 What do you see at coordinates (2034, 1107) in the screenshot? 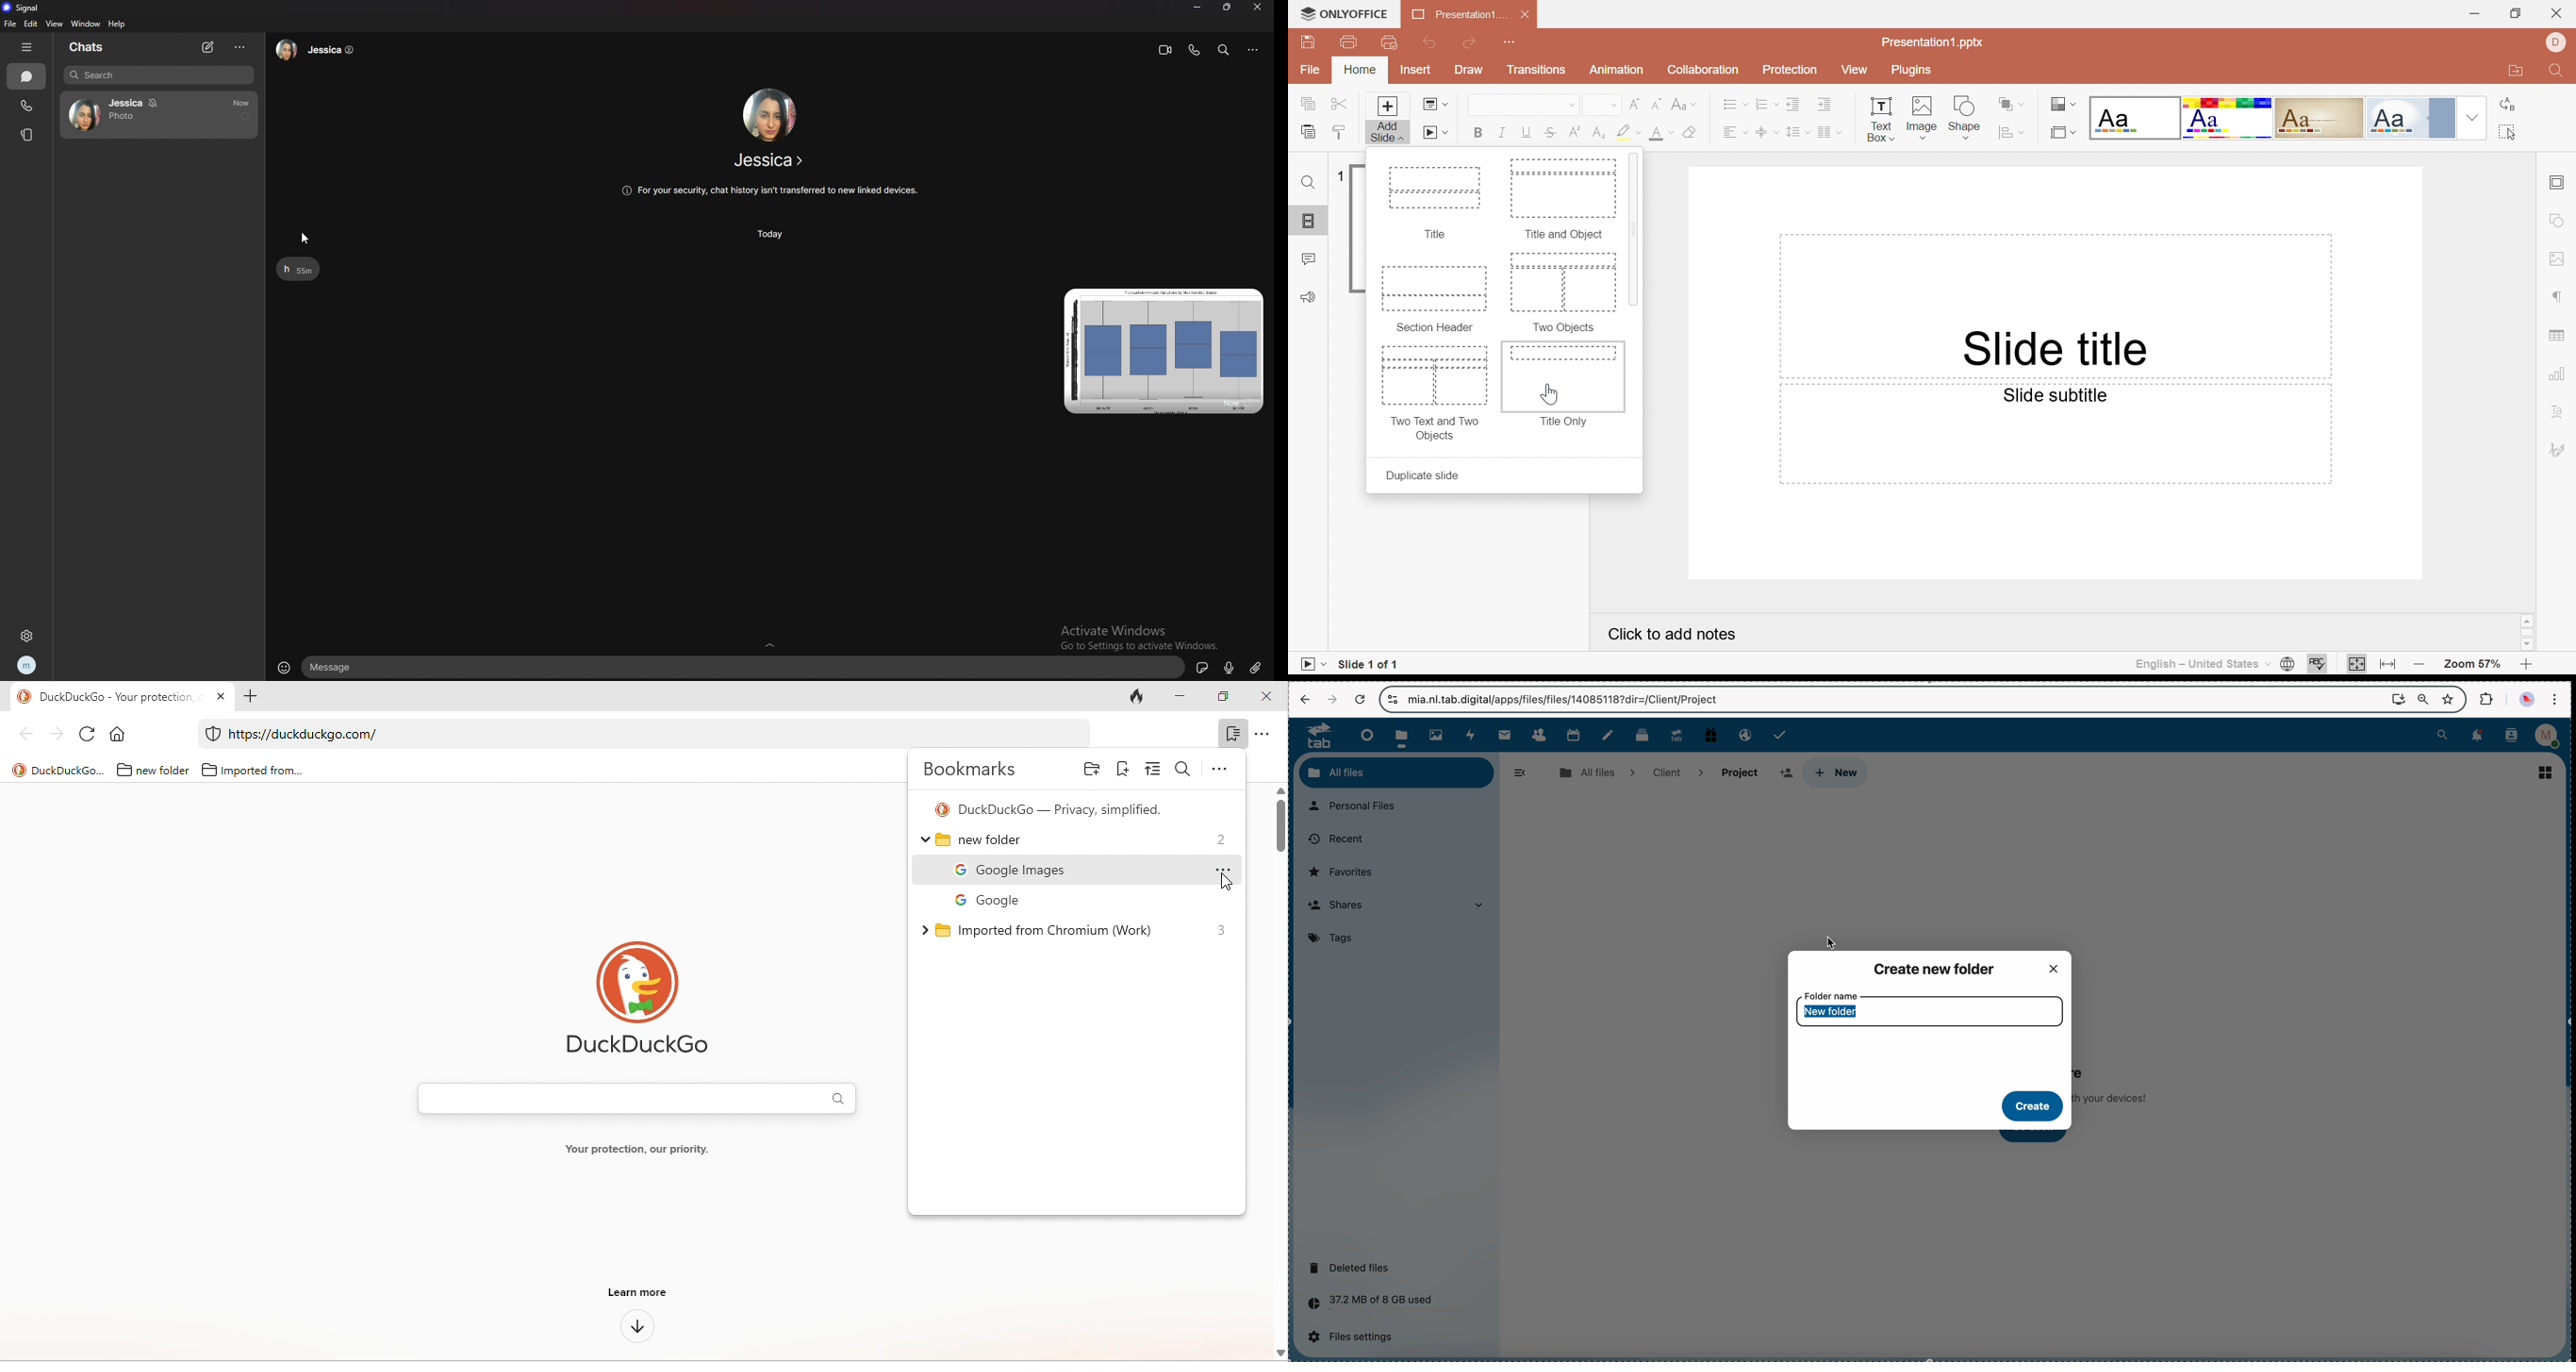
I see `create` at bounding box center [2034, 1107].